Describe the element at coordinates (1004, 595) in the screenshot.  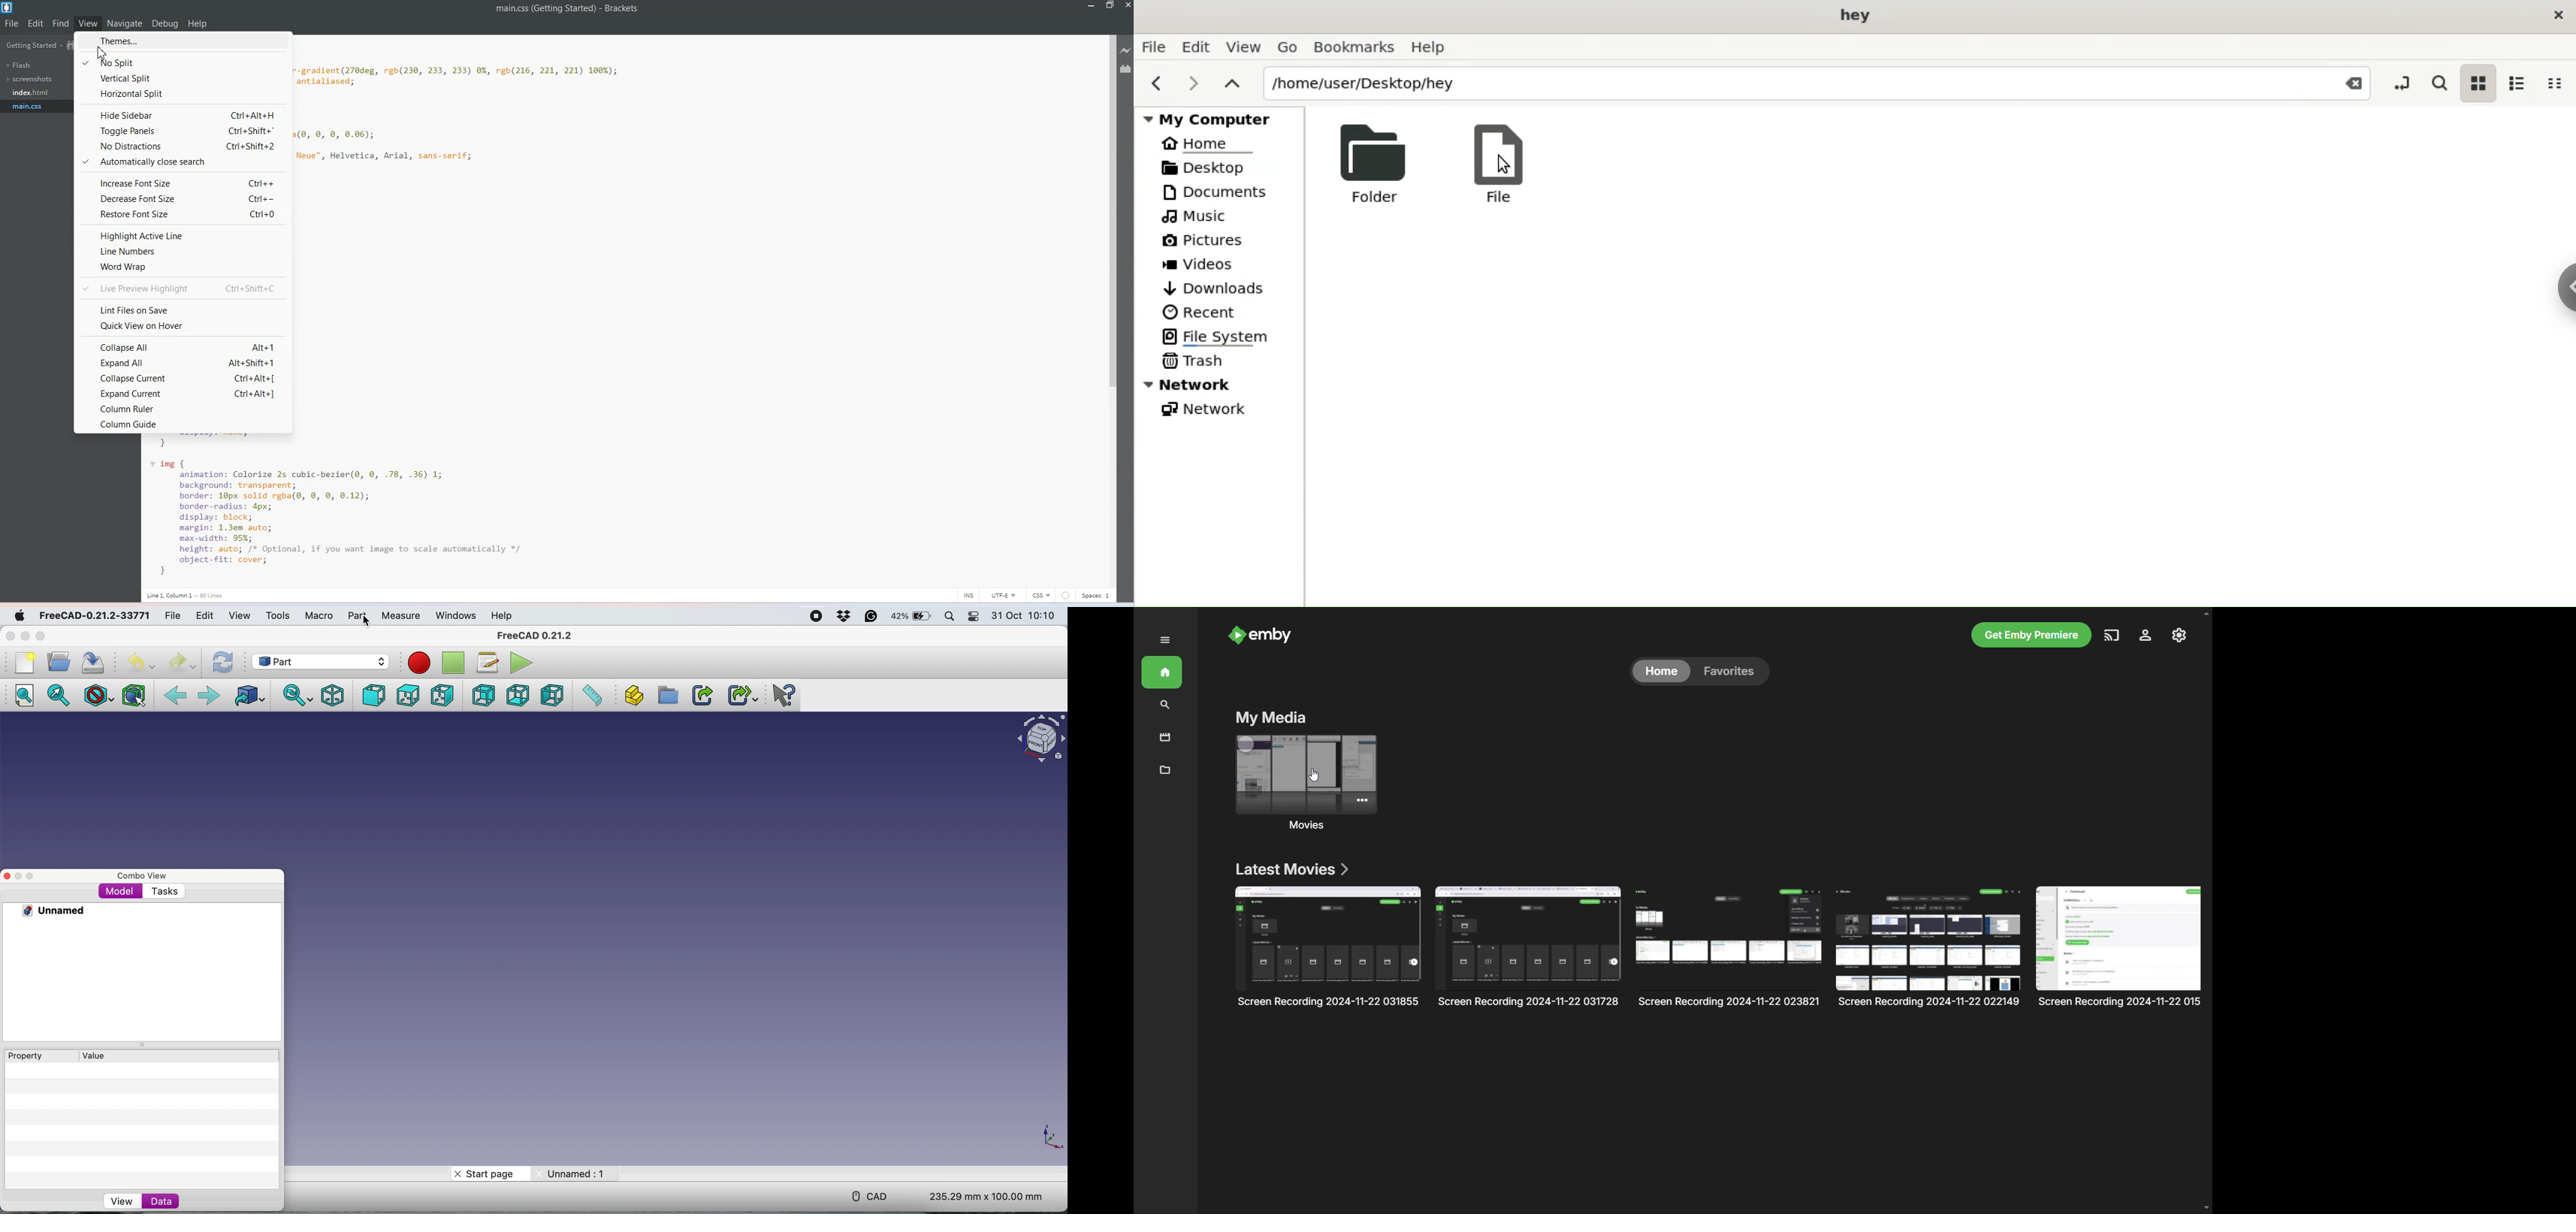
I see `UTF-8` at that location.